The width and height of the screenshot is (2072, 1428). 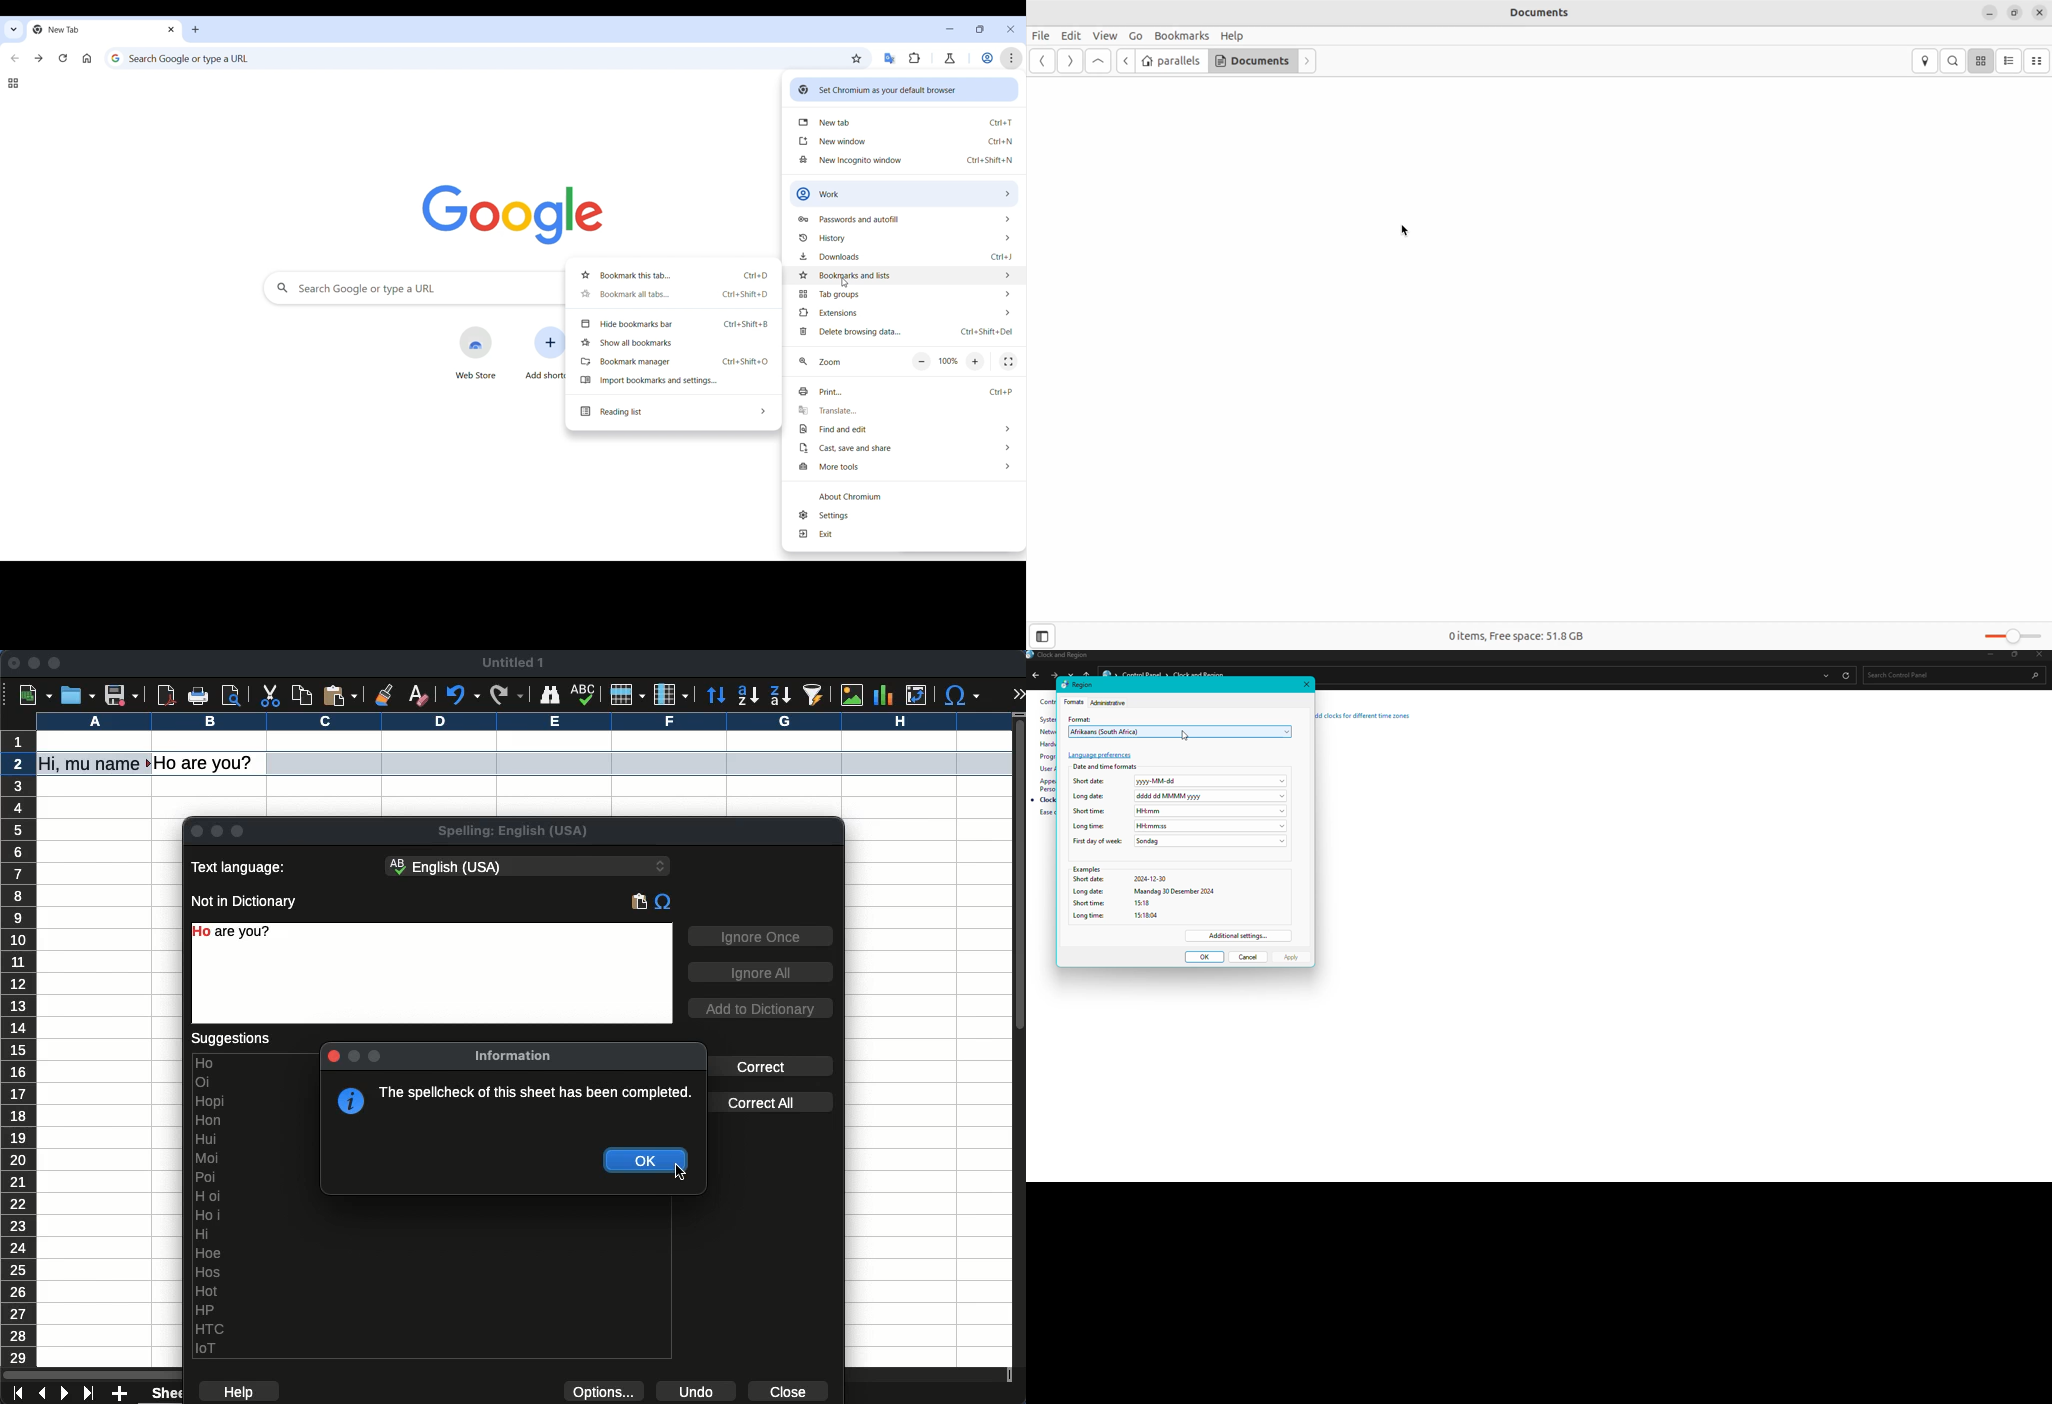 What do you see at coordinates (167, 695) in the screenshot?
I see `pdf preview` at bounding box center [167, 695].